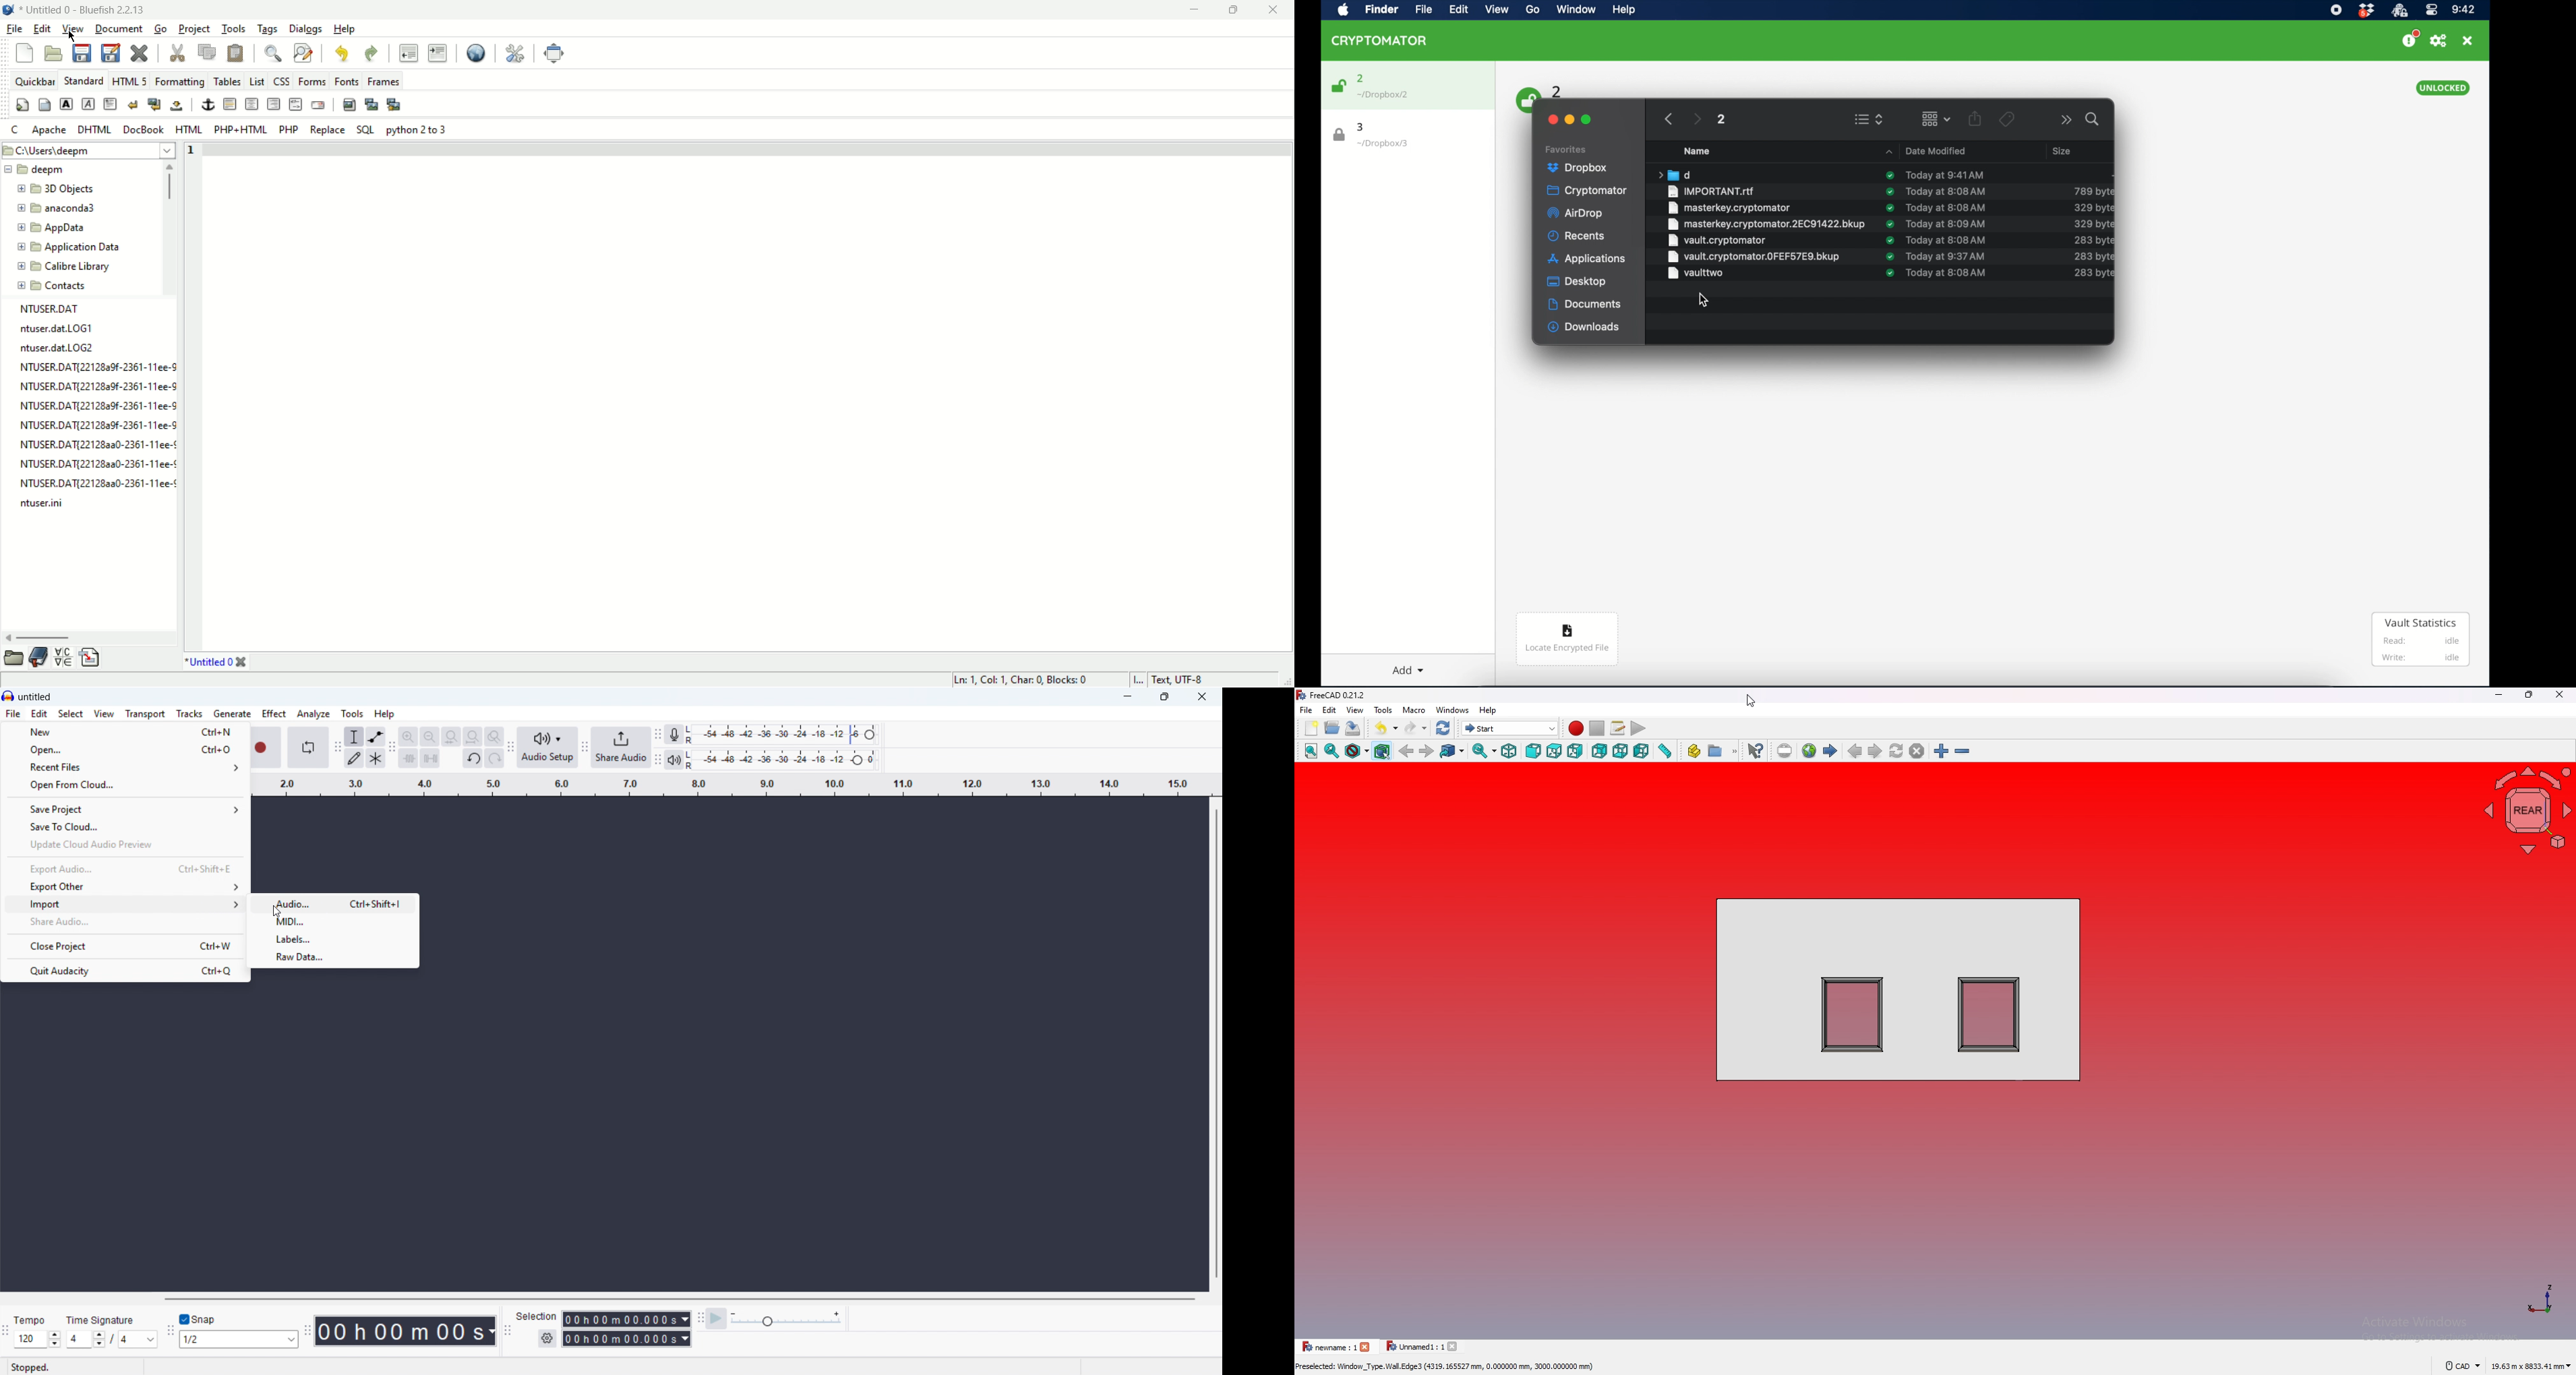  I want to click on Status: stopped, so click(31, 1367).